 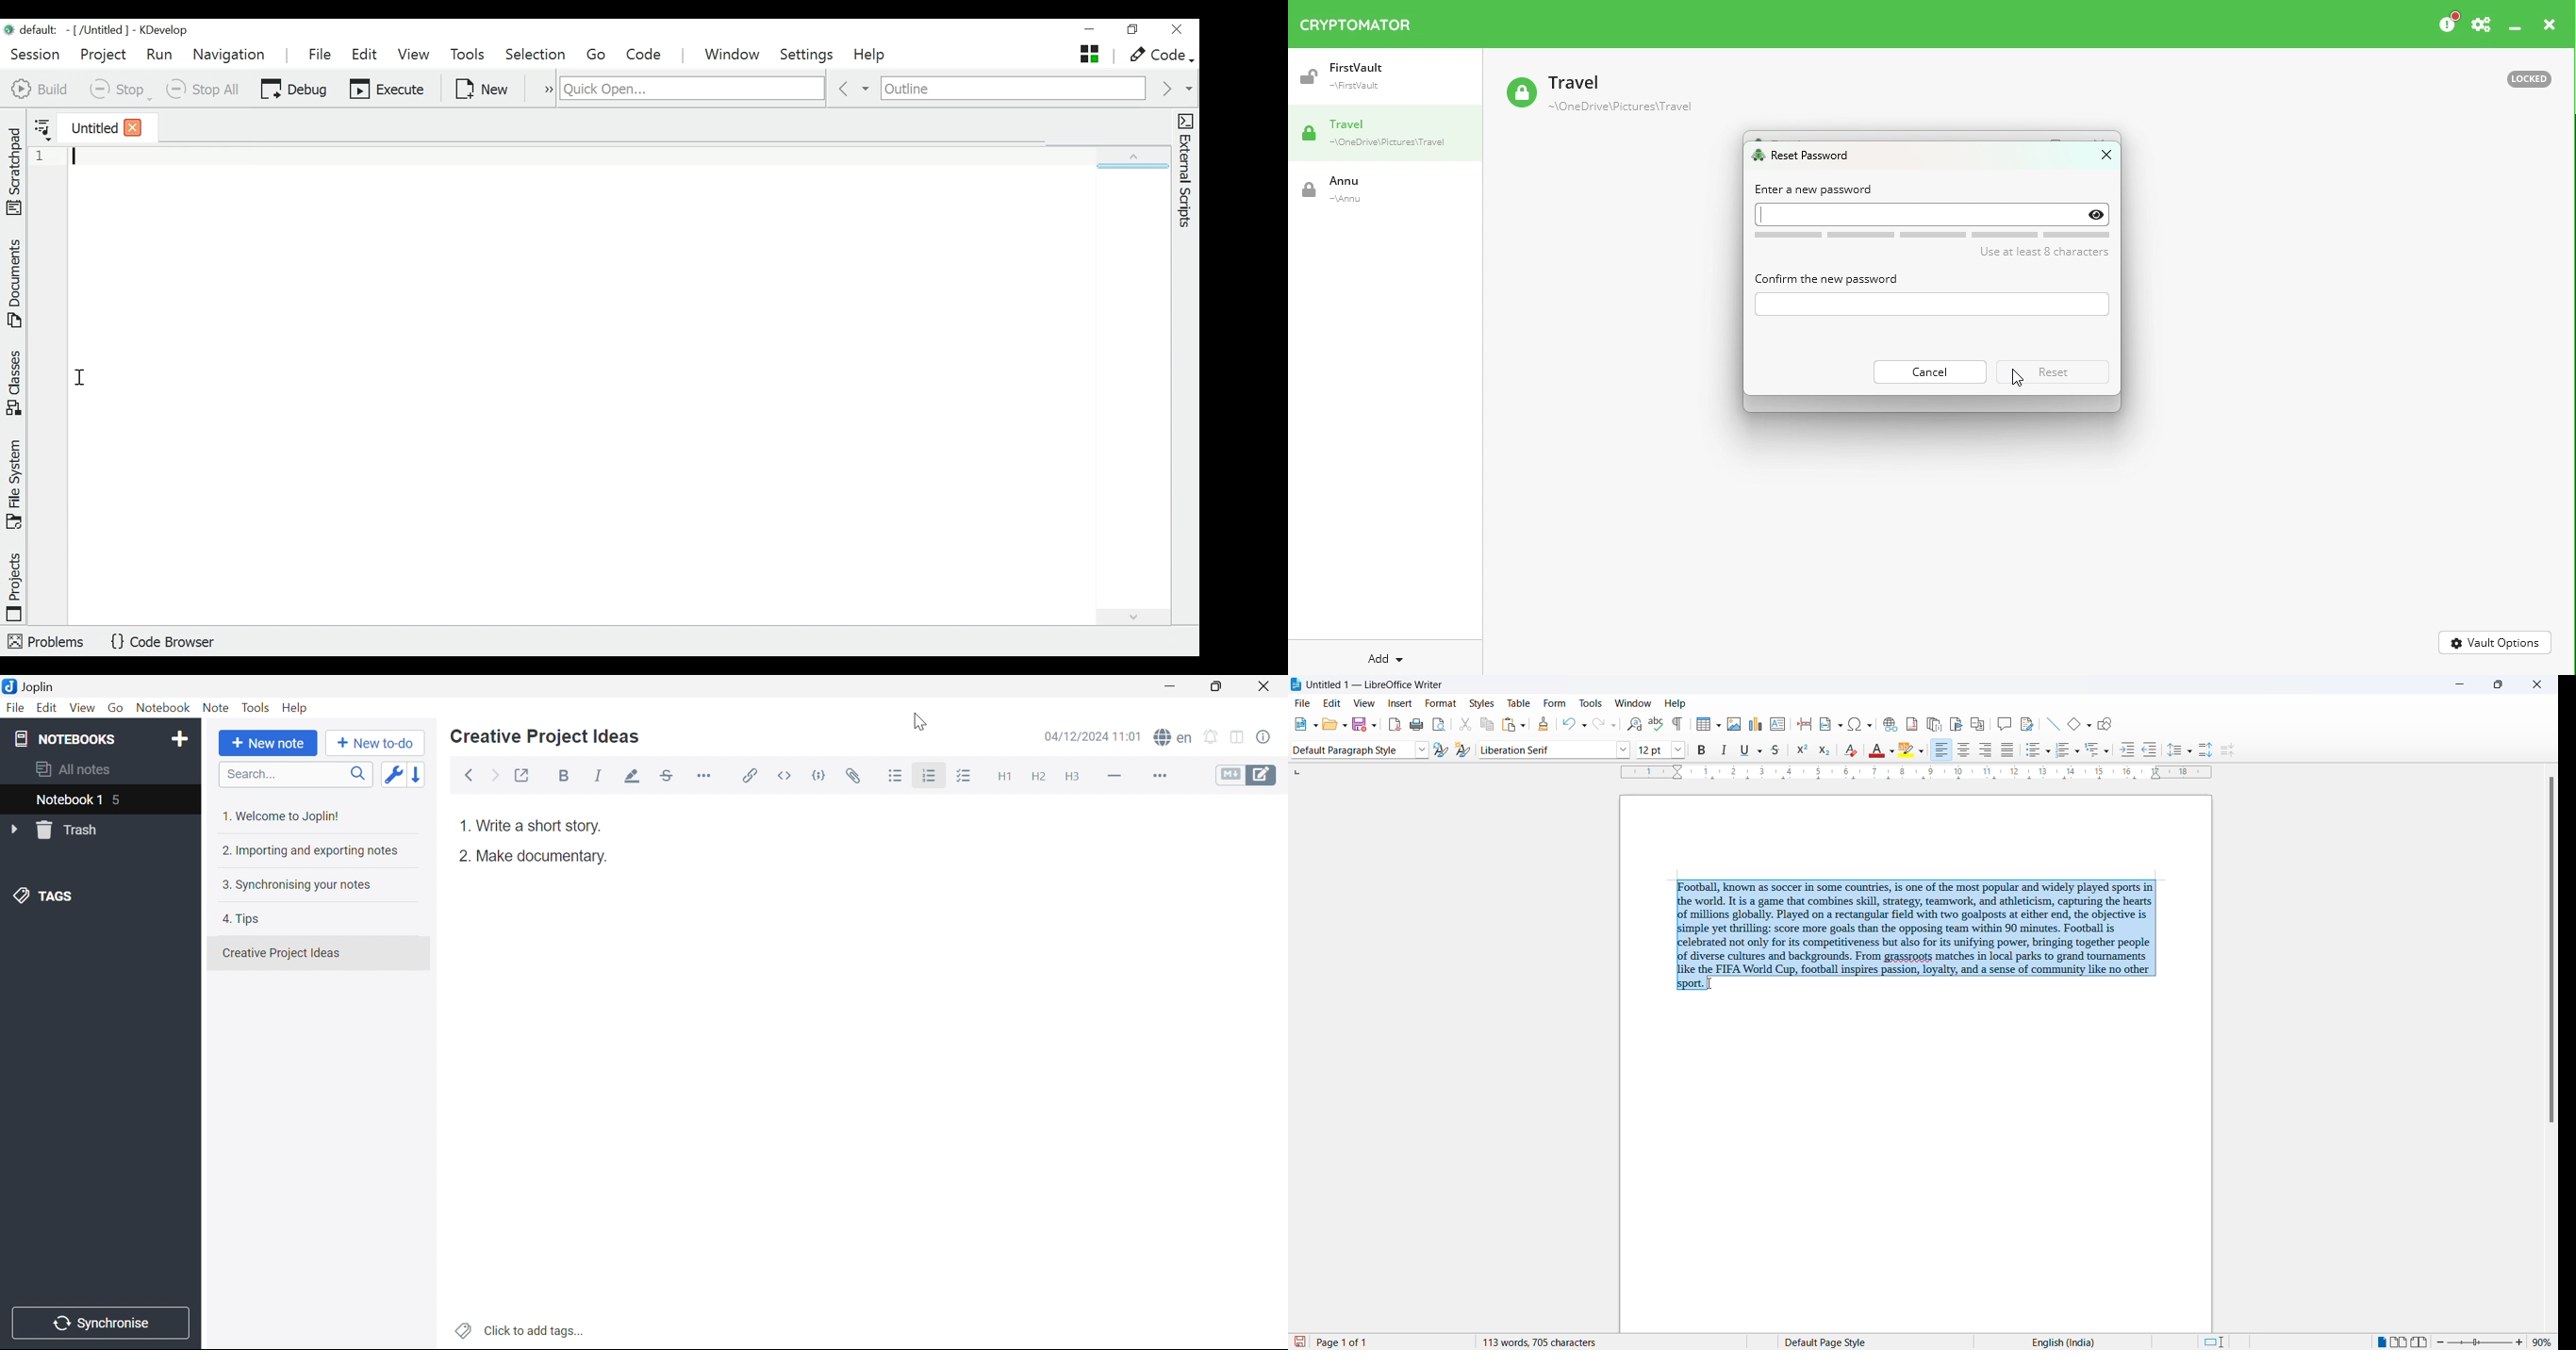 I want to click on Attach file, so click(x=858, y=777).